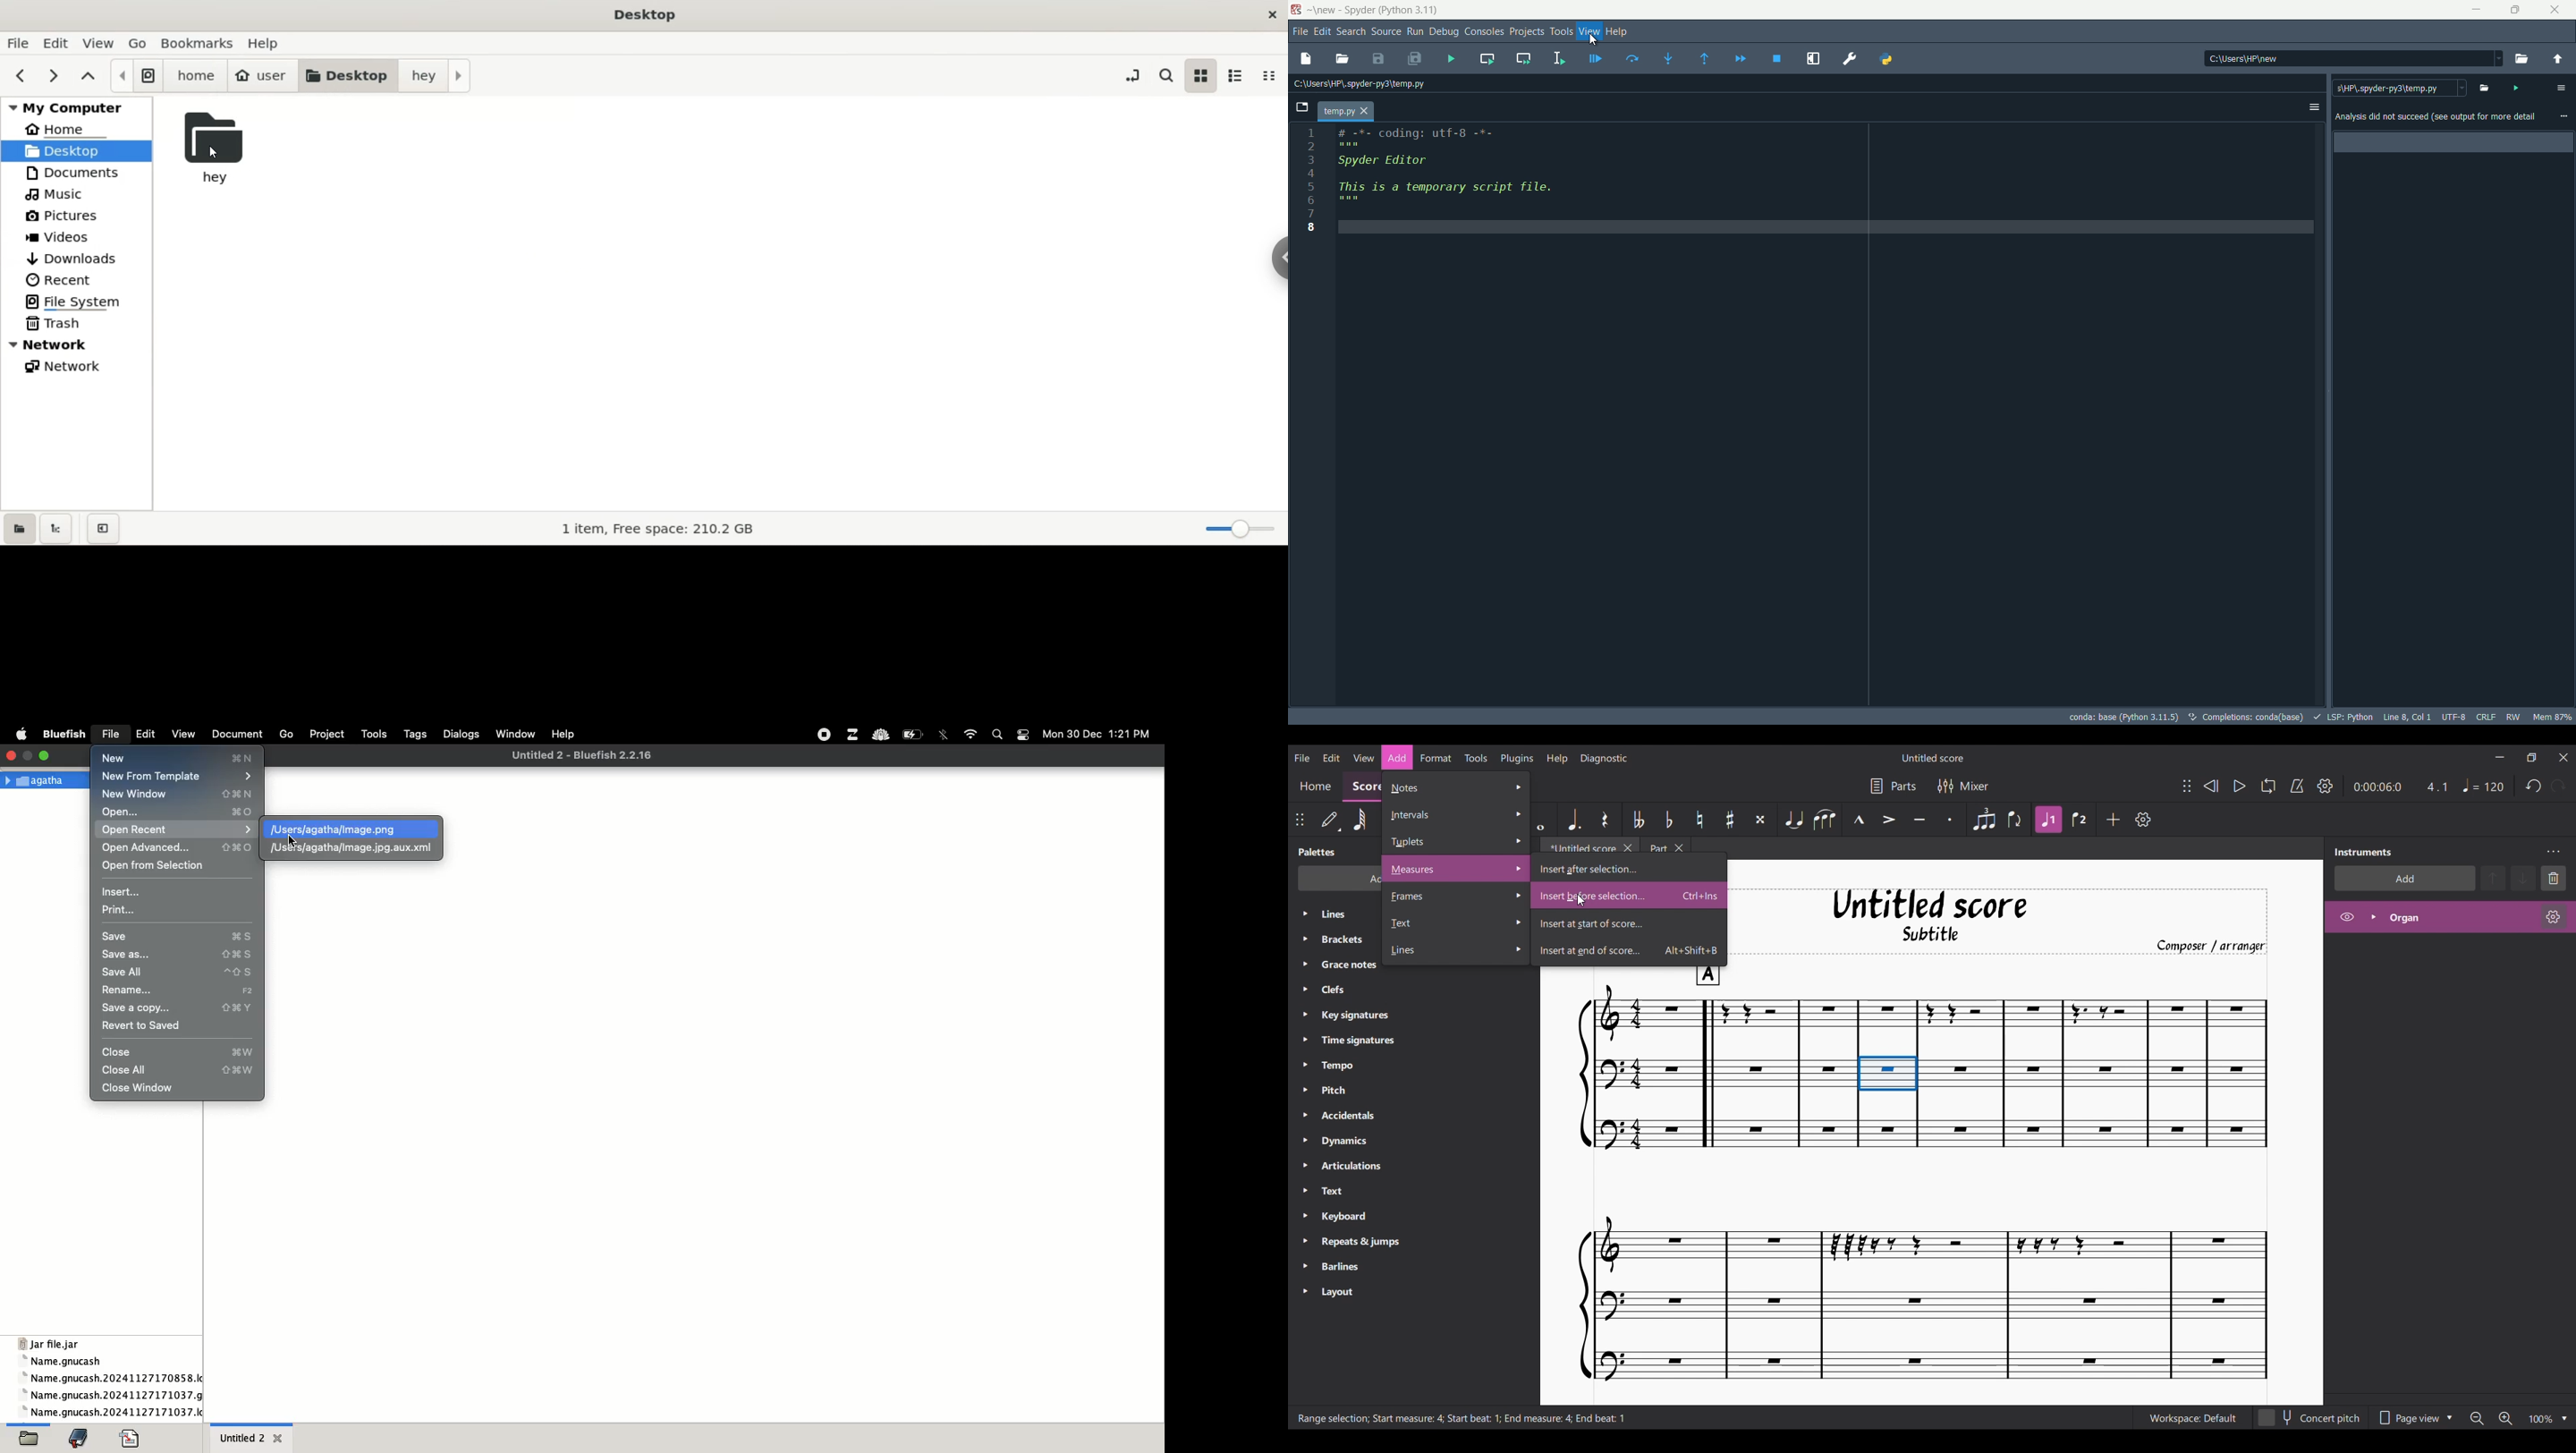  Describe the element at coordinates (1315, 786) in the screenshot. I see `Home section` at that location.